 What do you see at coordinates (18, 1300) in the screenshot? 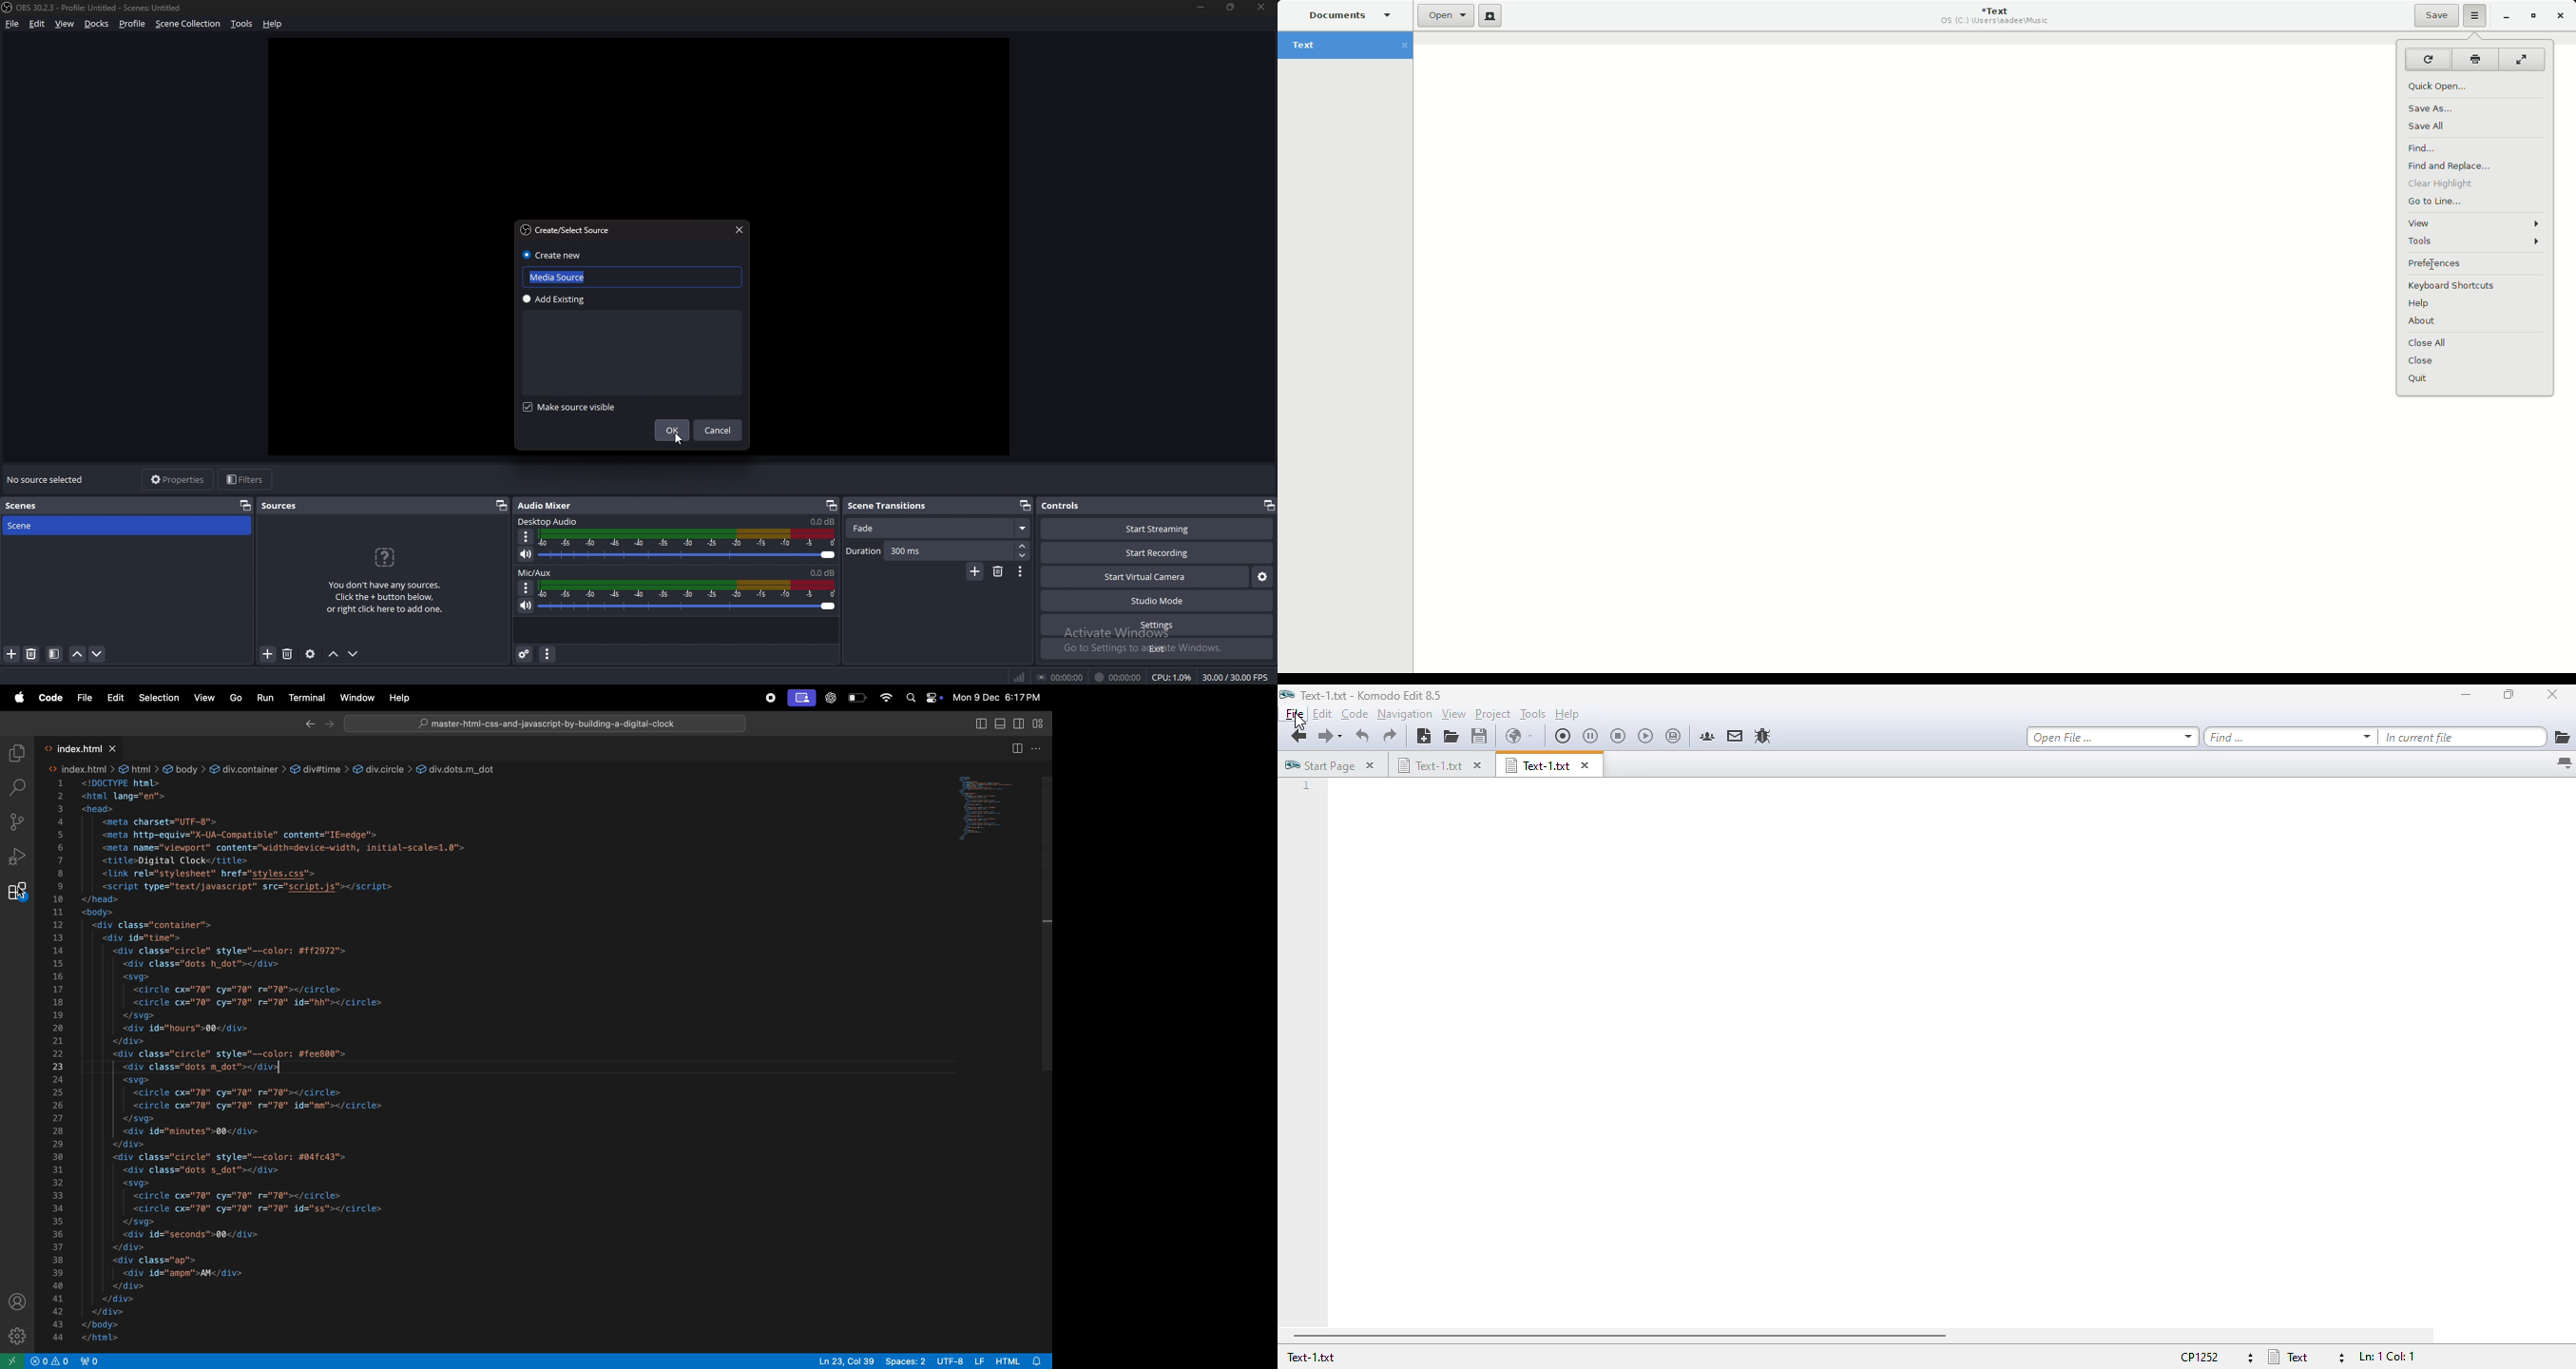
I see `profile` at bounding box center [18, 1300].